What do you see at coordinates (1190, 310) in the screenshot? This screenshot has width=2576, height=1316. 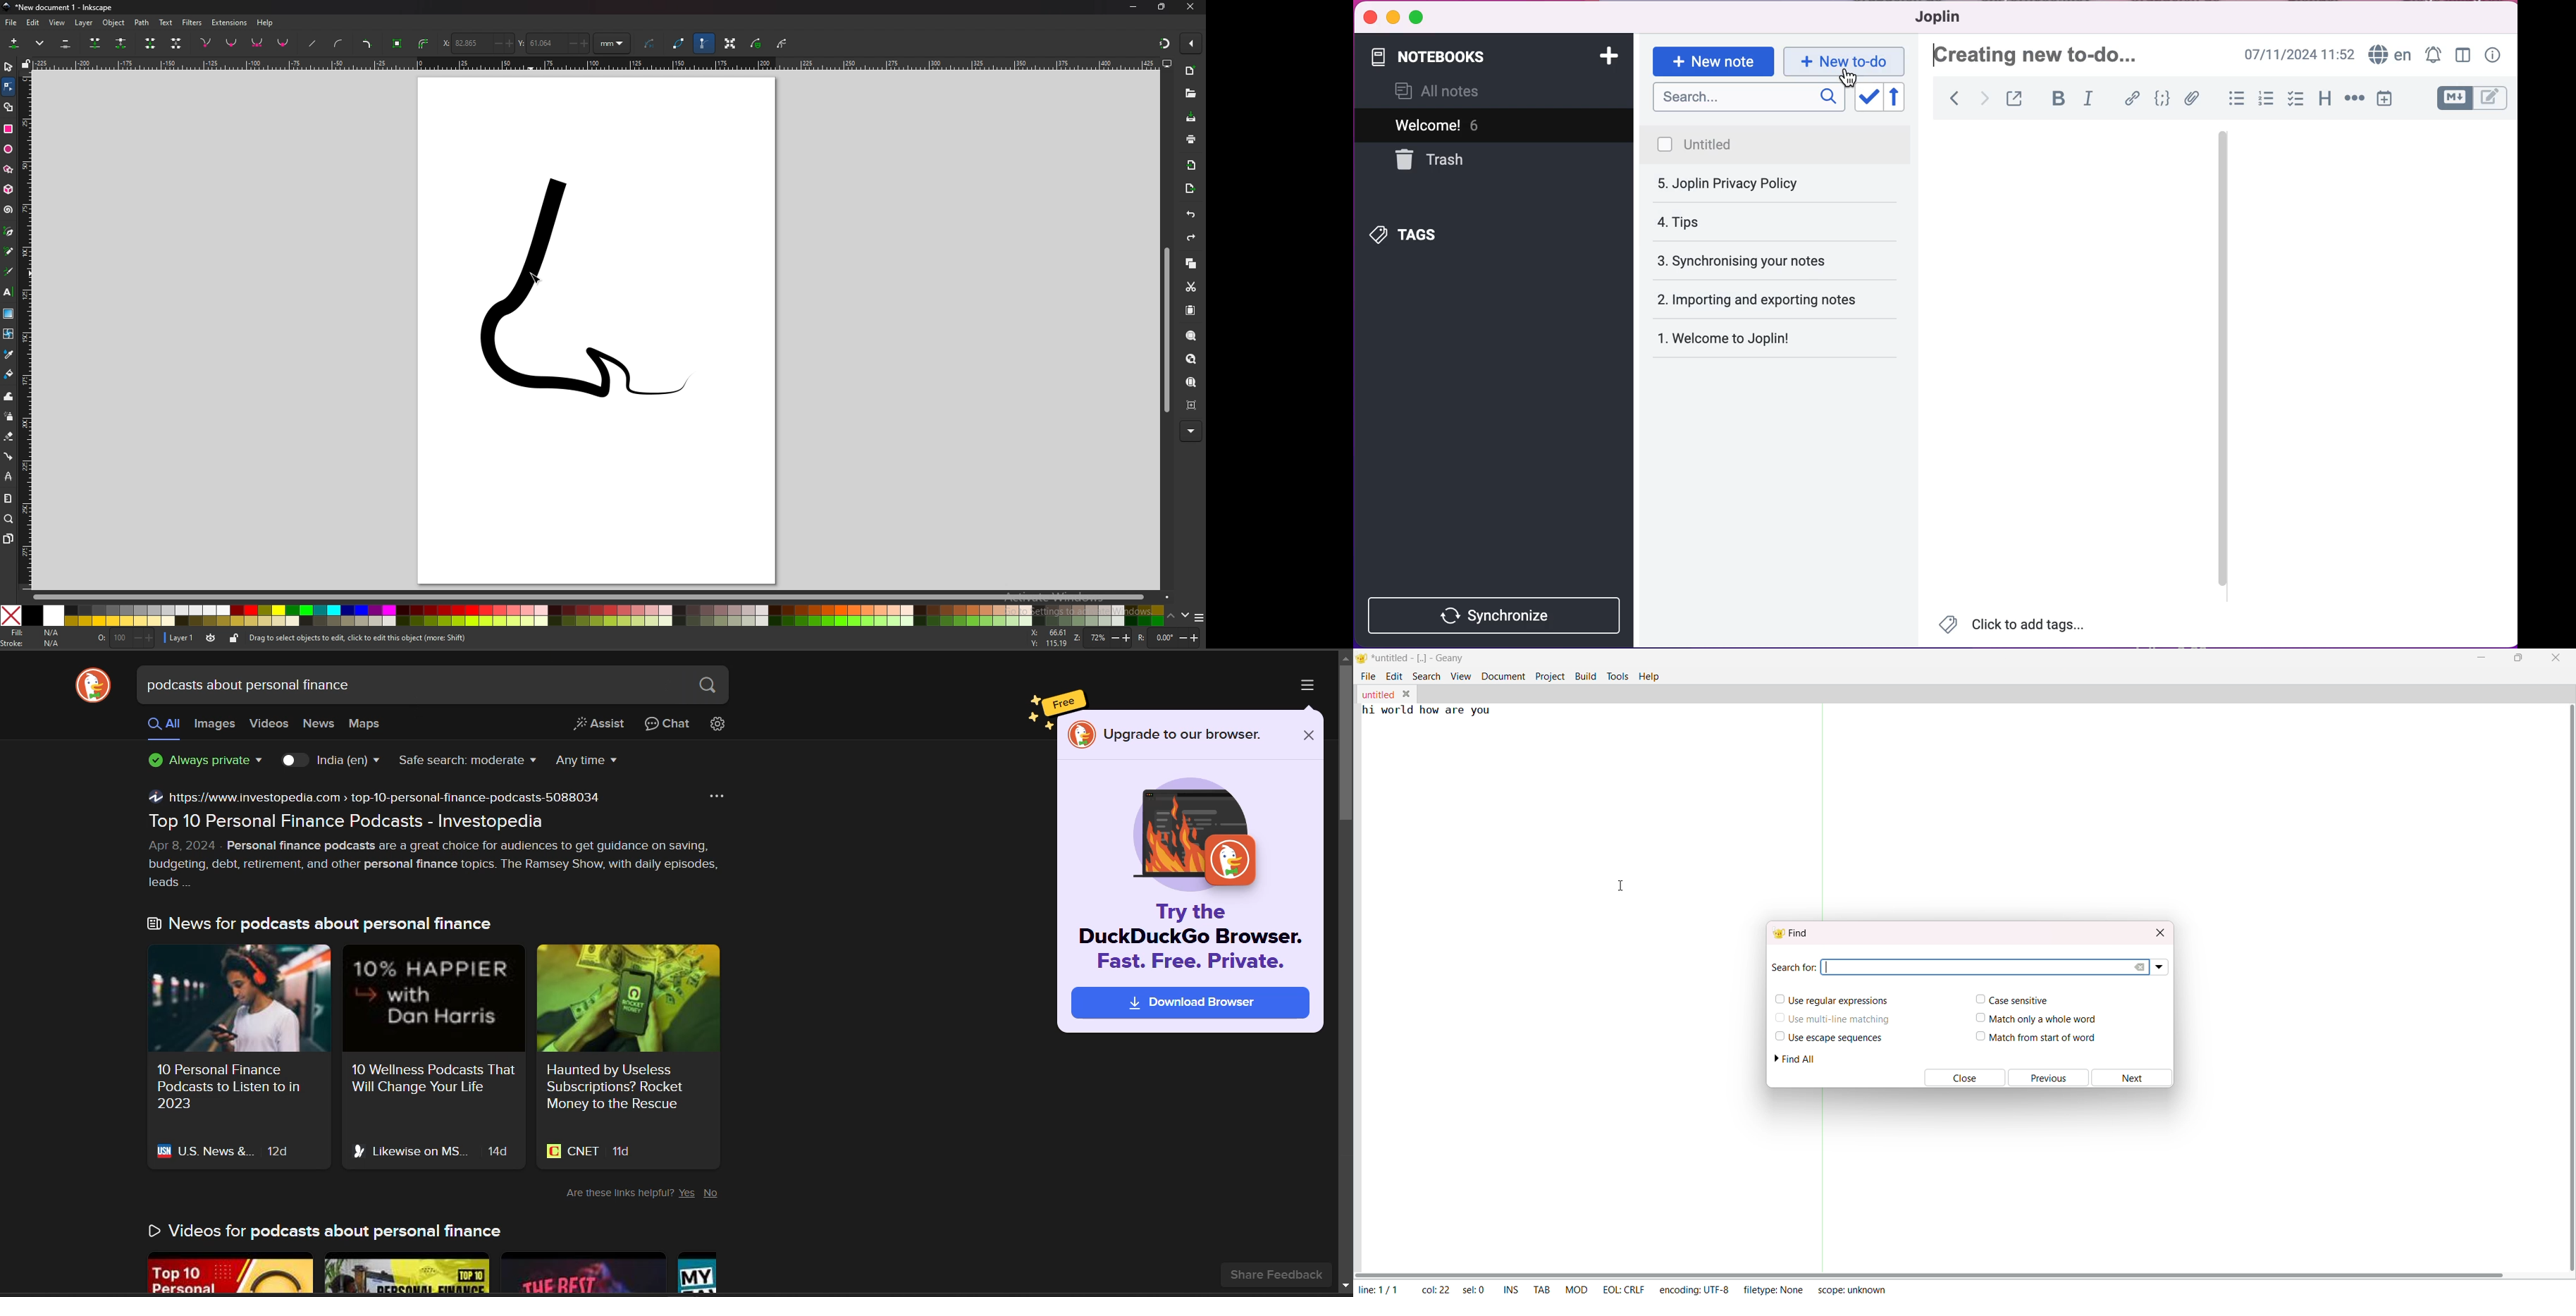 I see `paste` at bounding box center [1190, 310].